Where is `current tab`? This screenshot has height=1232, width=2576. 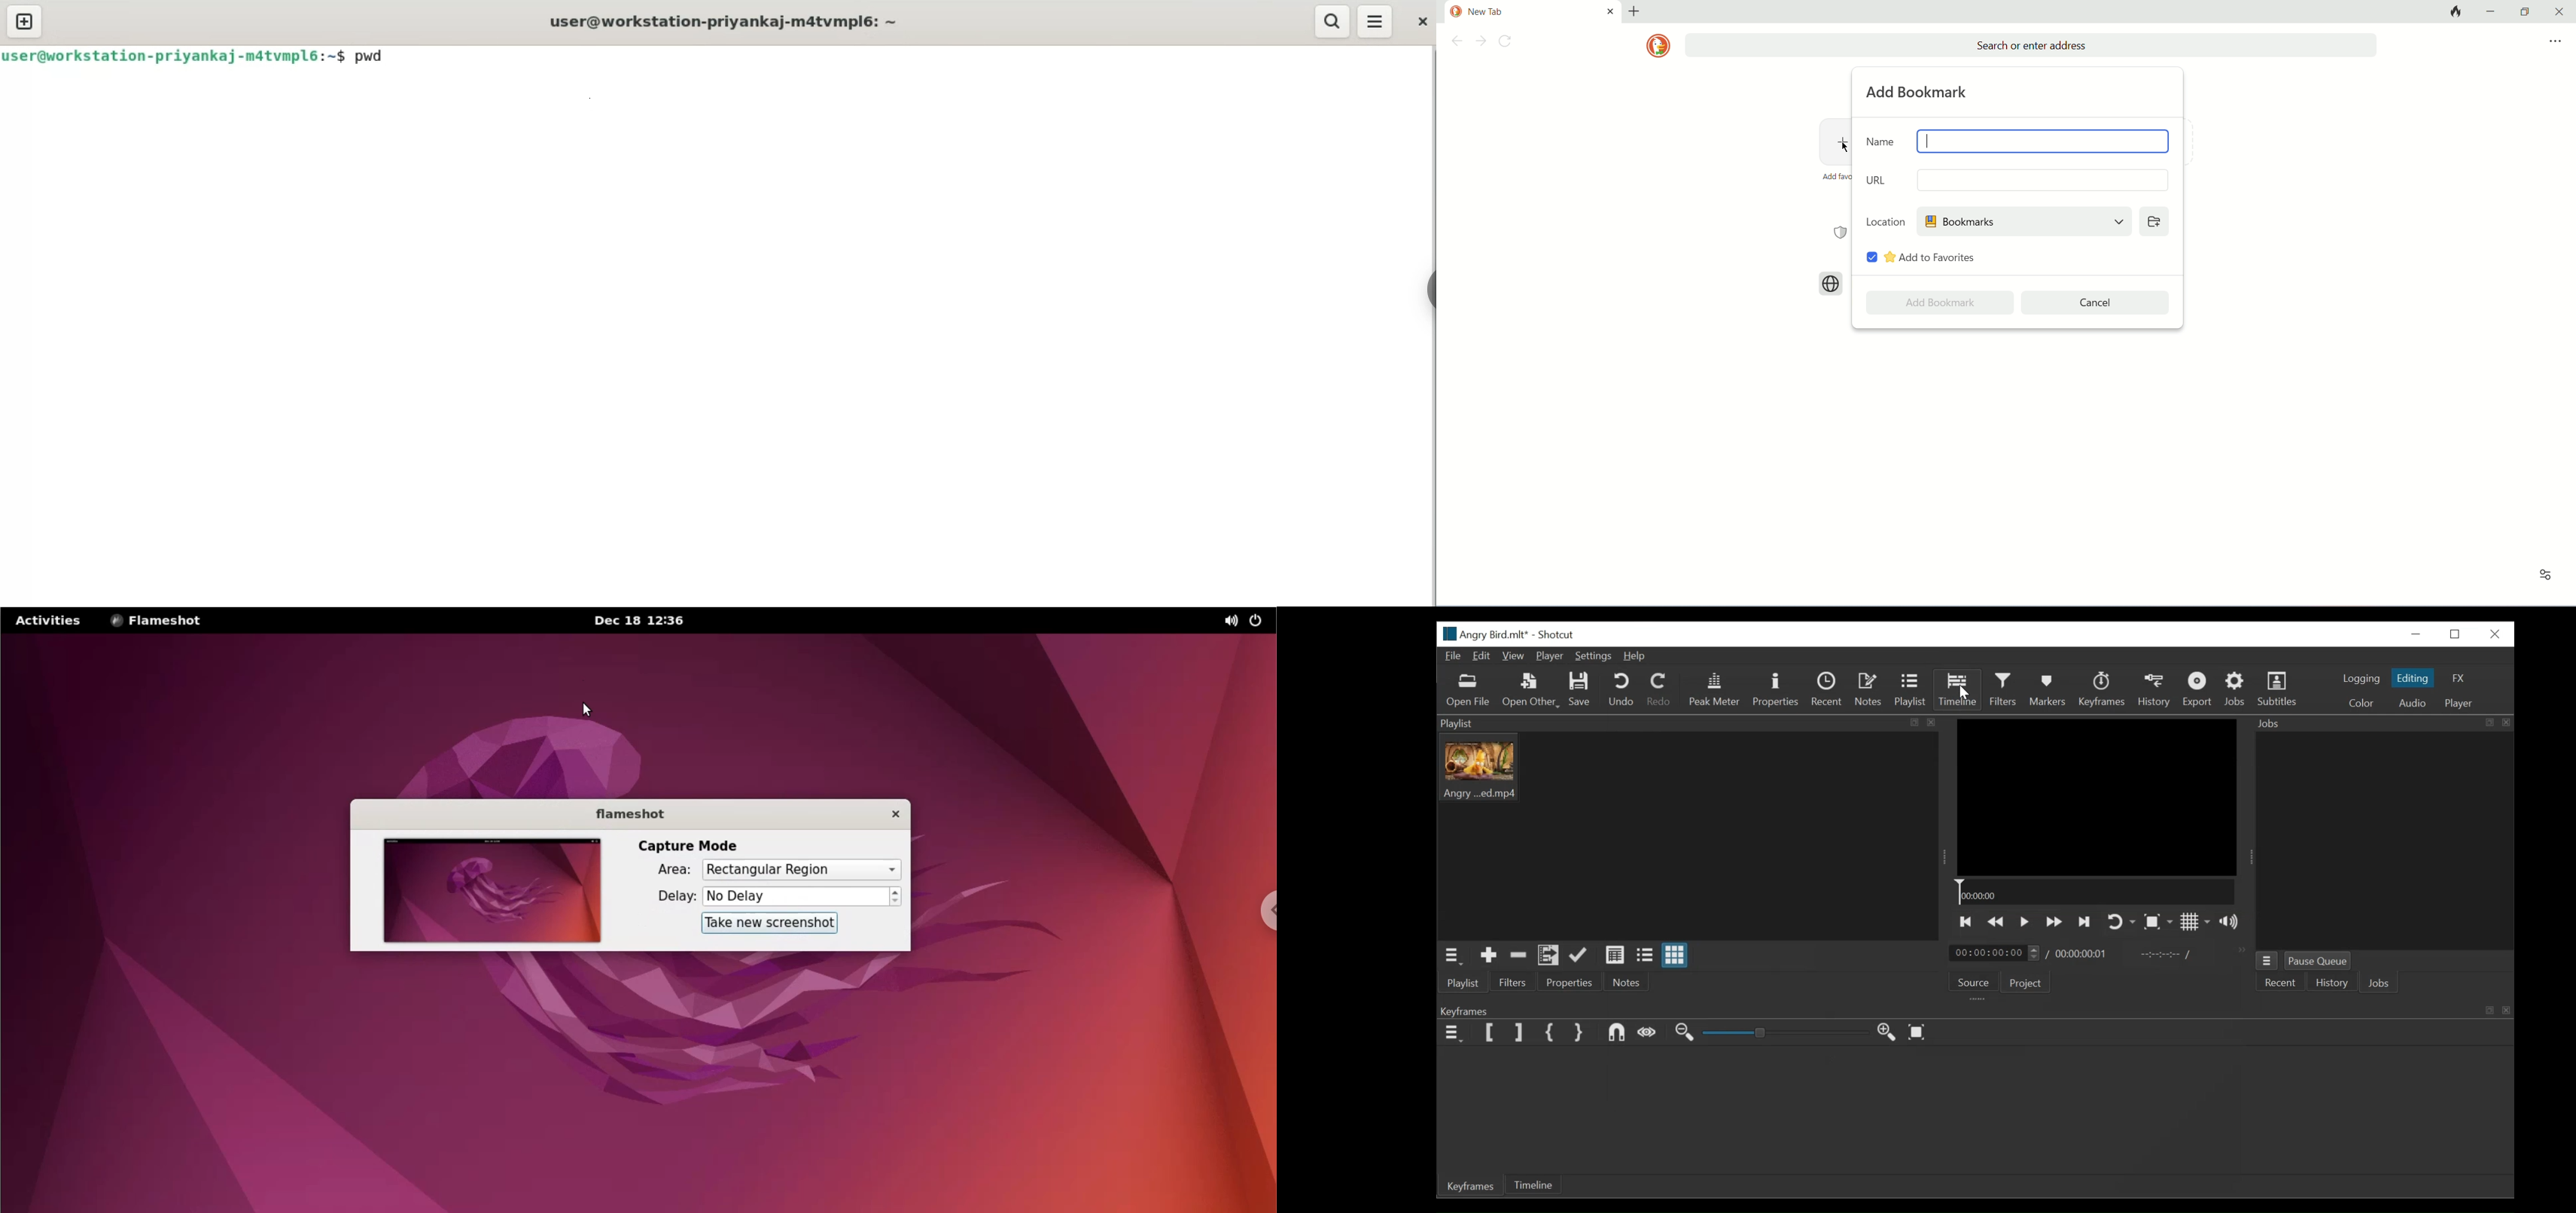 current tab is located at coordinates (1521, 12).